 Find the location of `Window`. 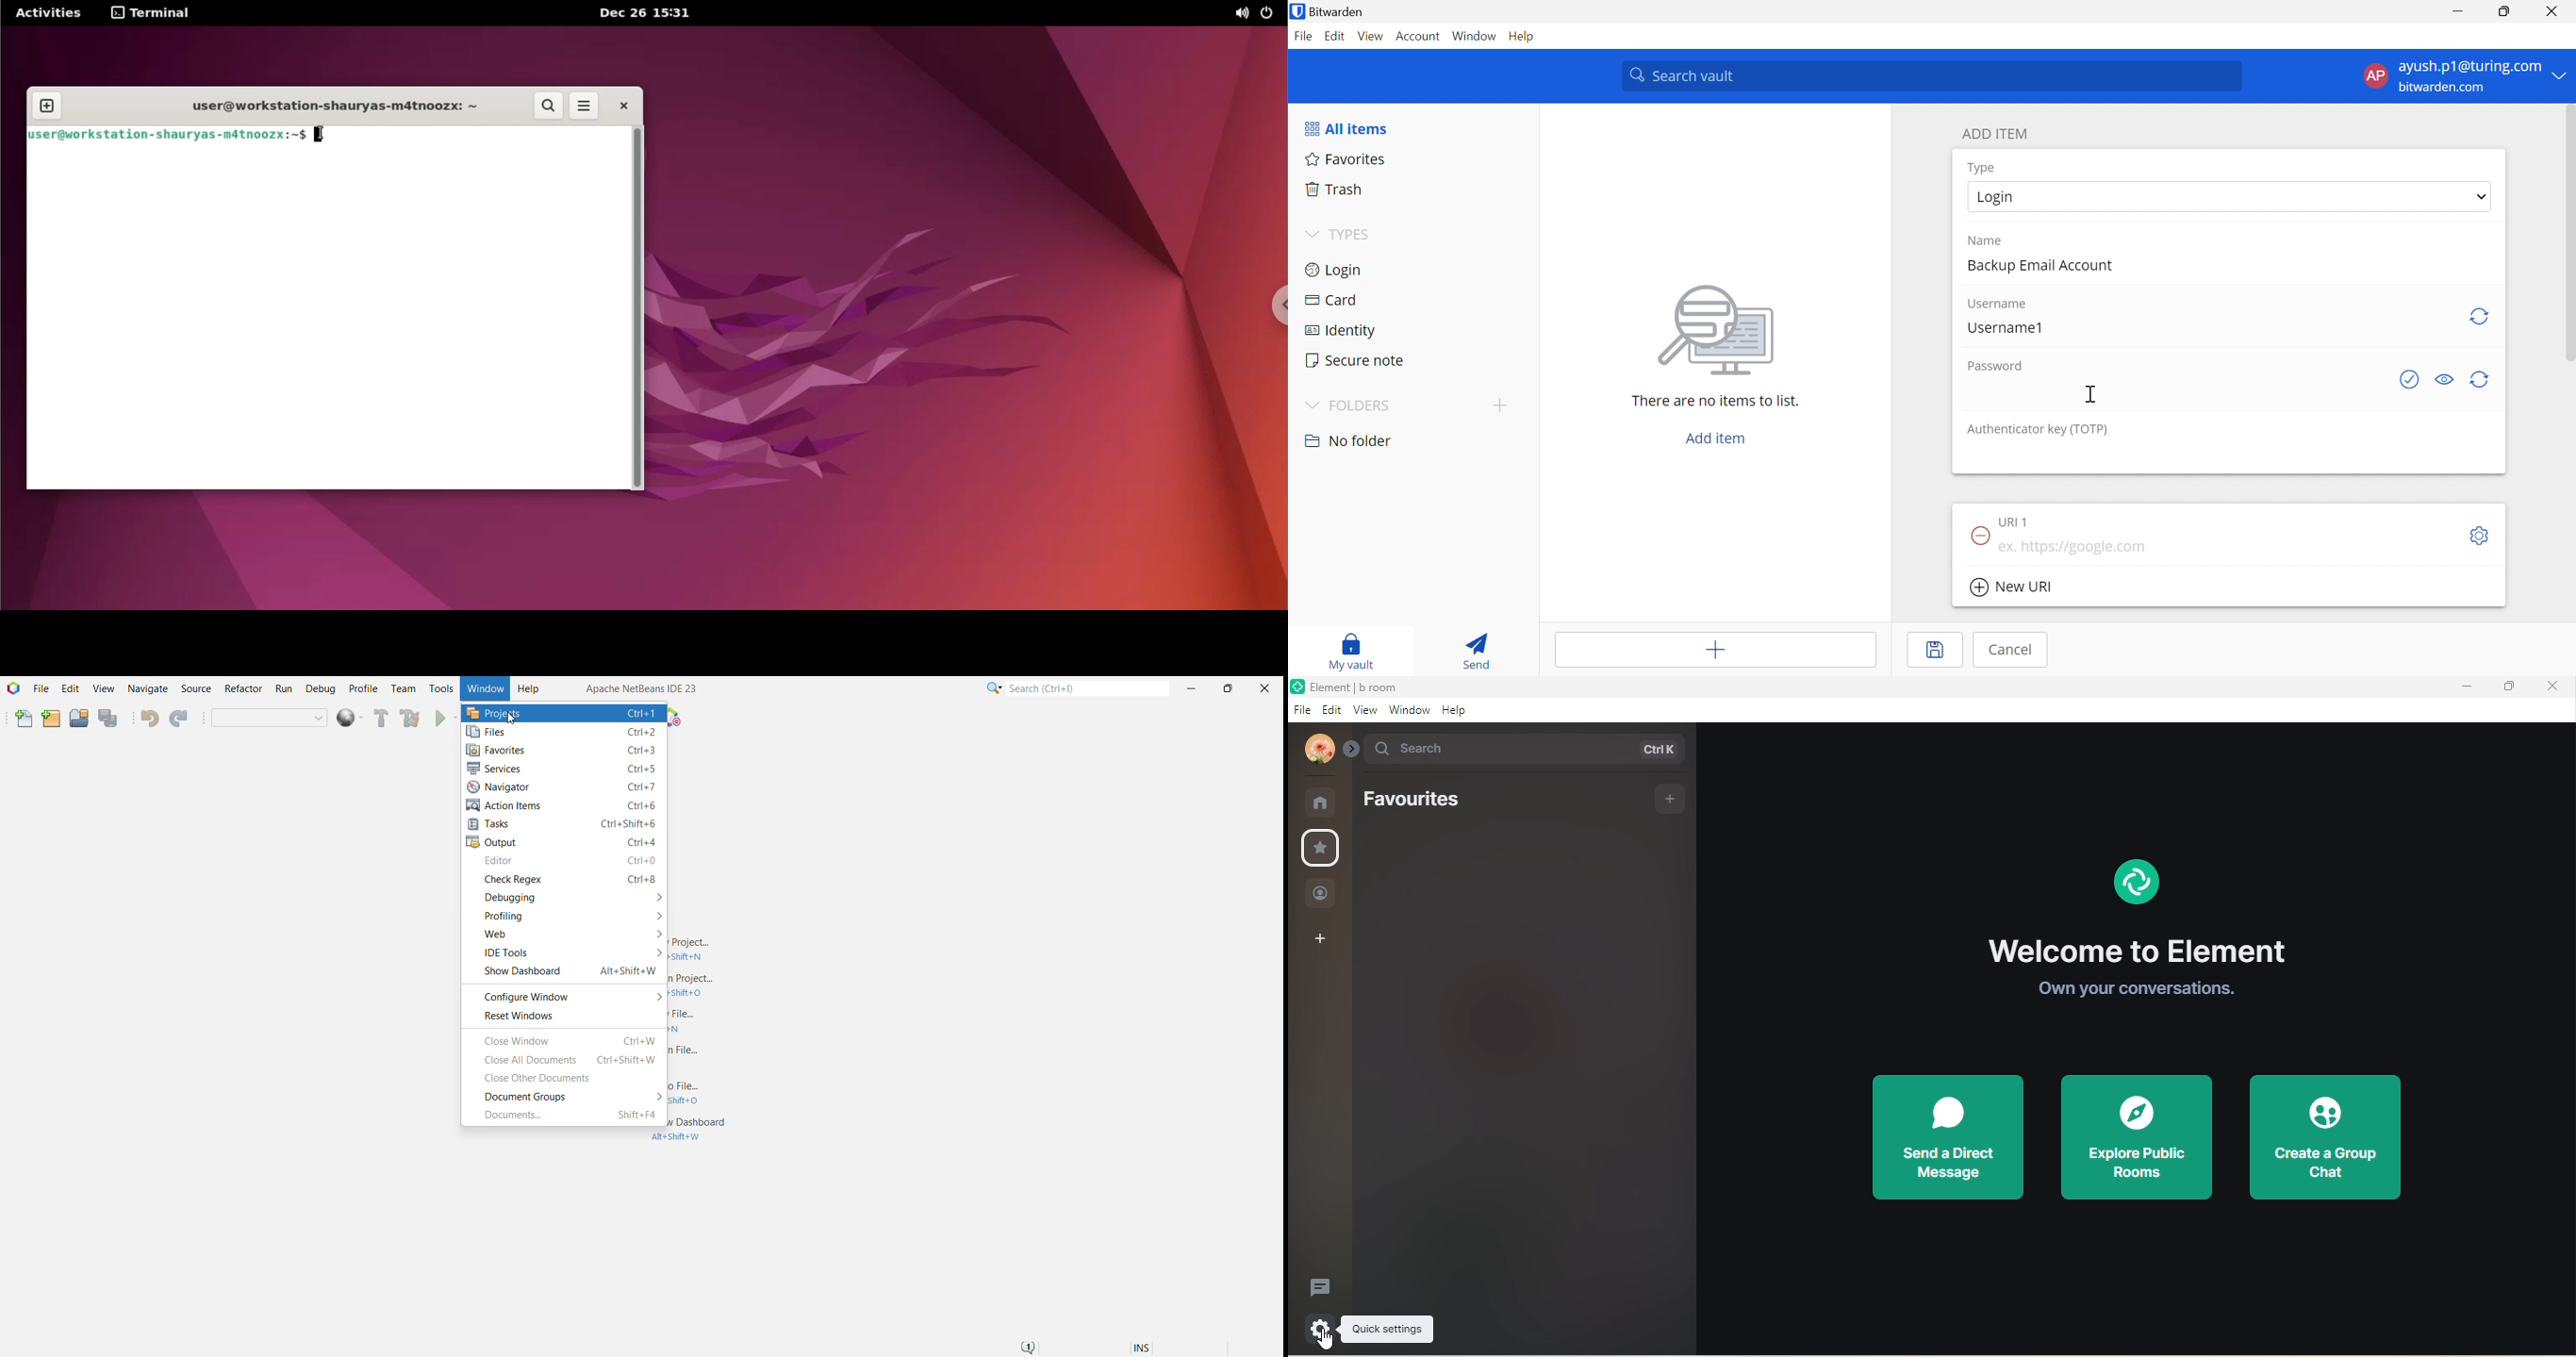

Window is located at coordinates (486, 688).